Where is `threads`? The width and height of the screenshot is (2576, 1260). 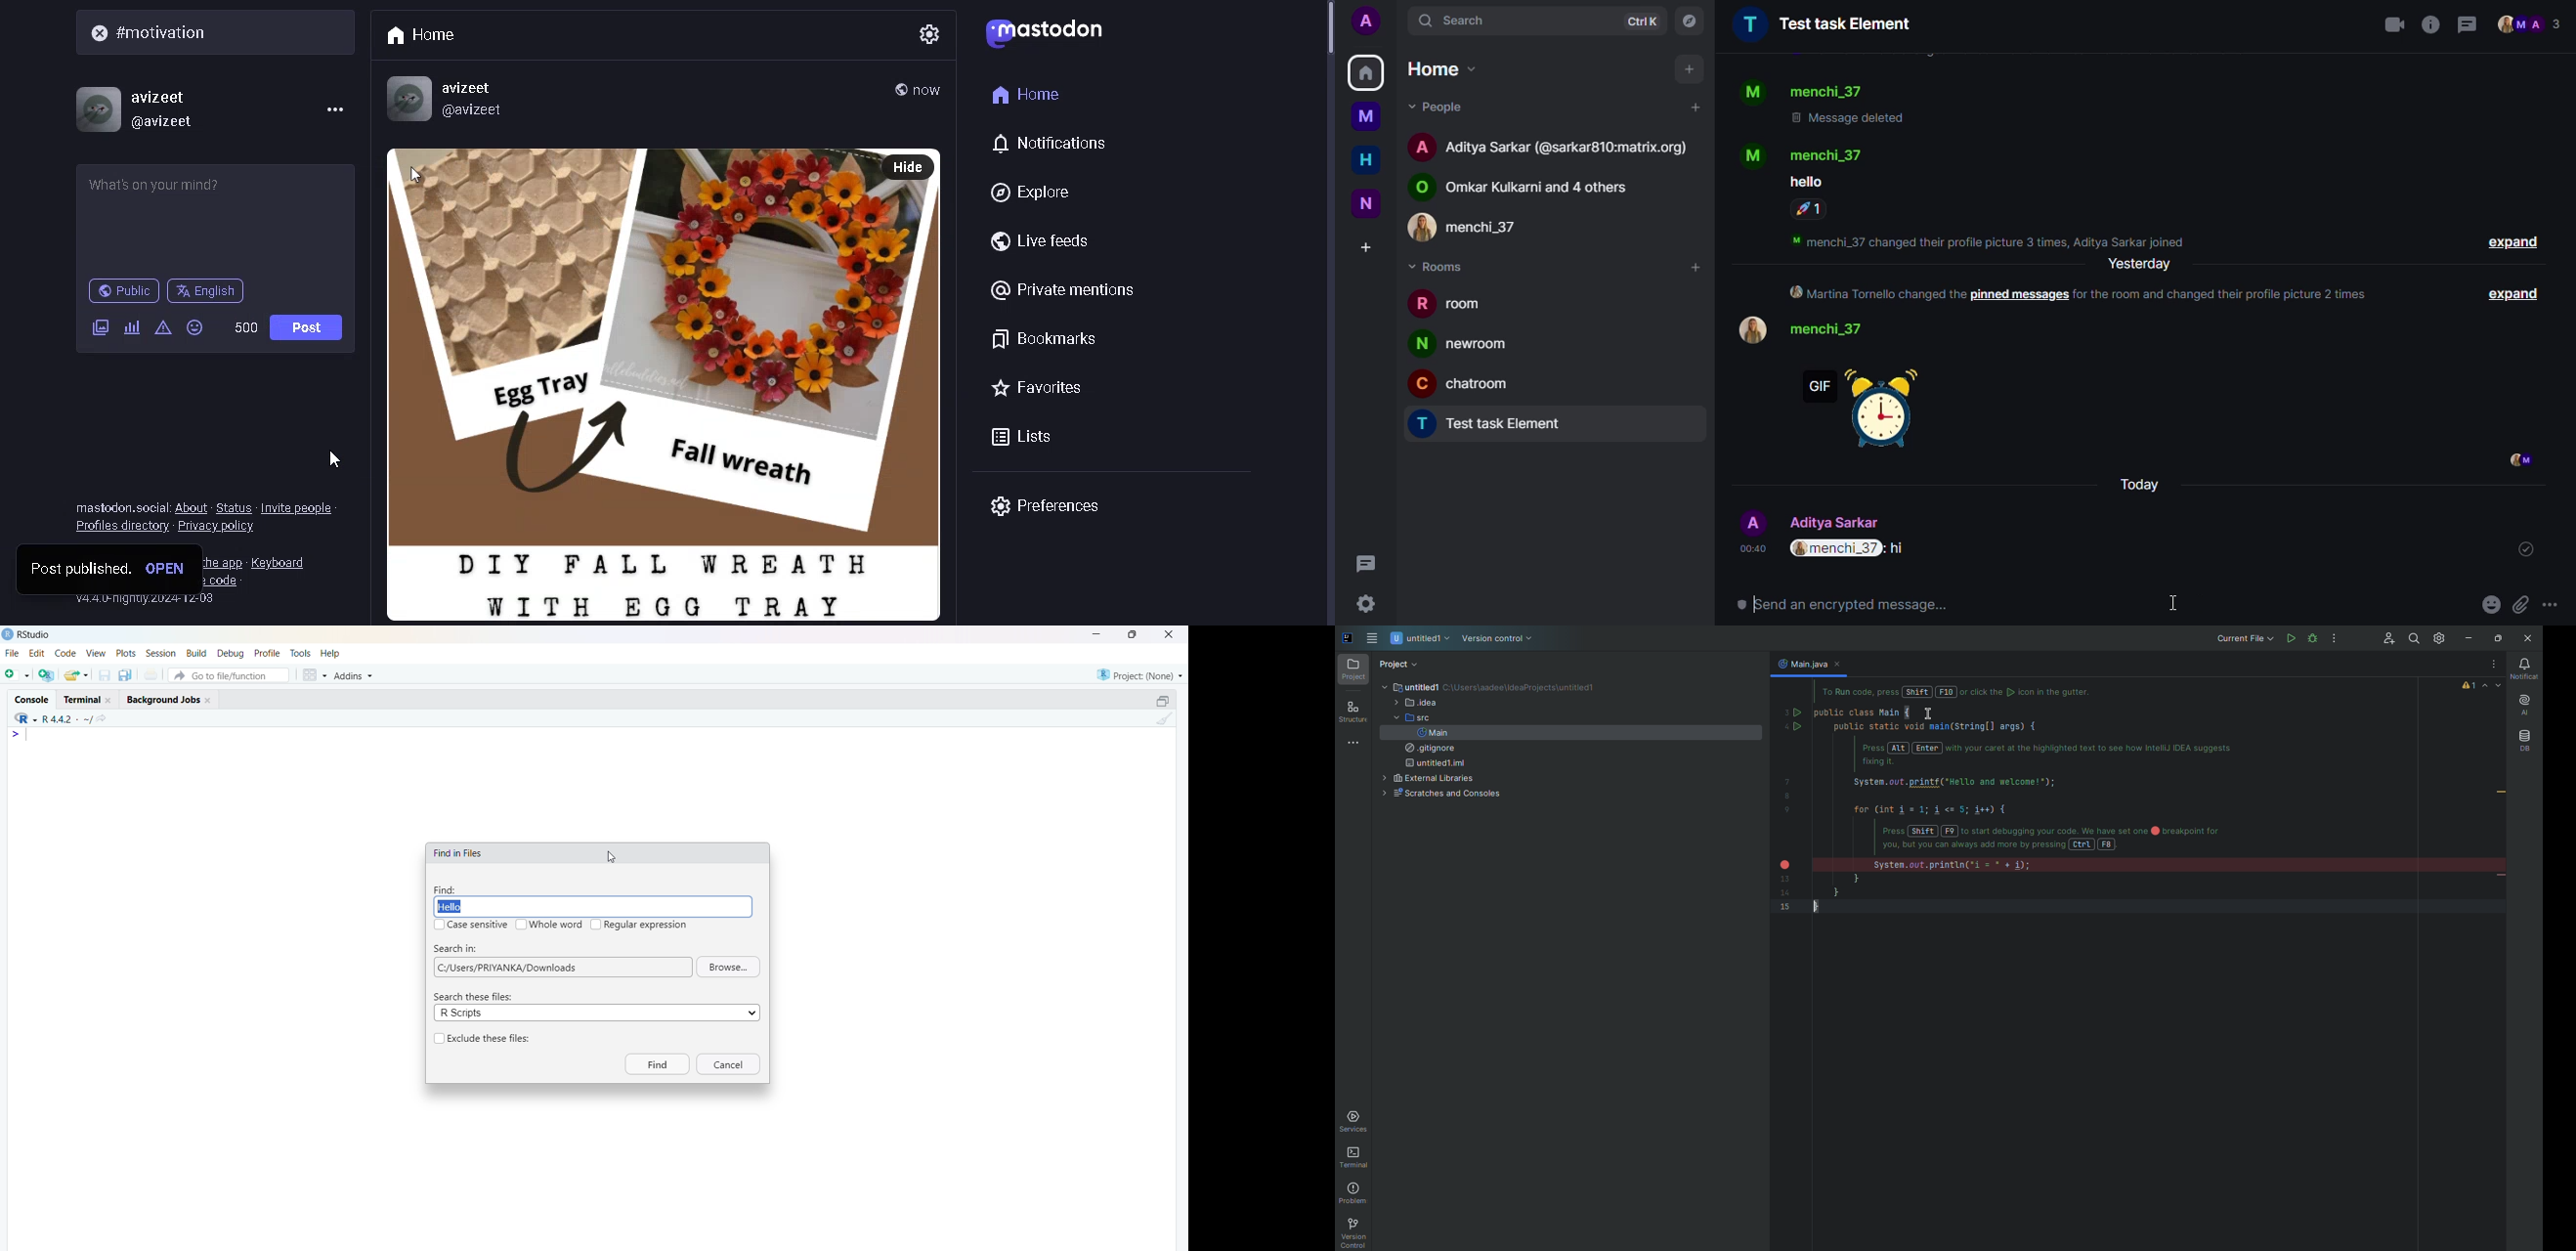 threads is located at coordinates (2468, 25).